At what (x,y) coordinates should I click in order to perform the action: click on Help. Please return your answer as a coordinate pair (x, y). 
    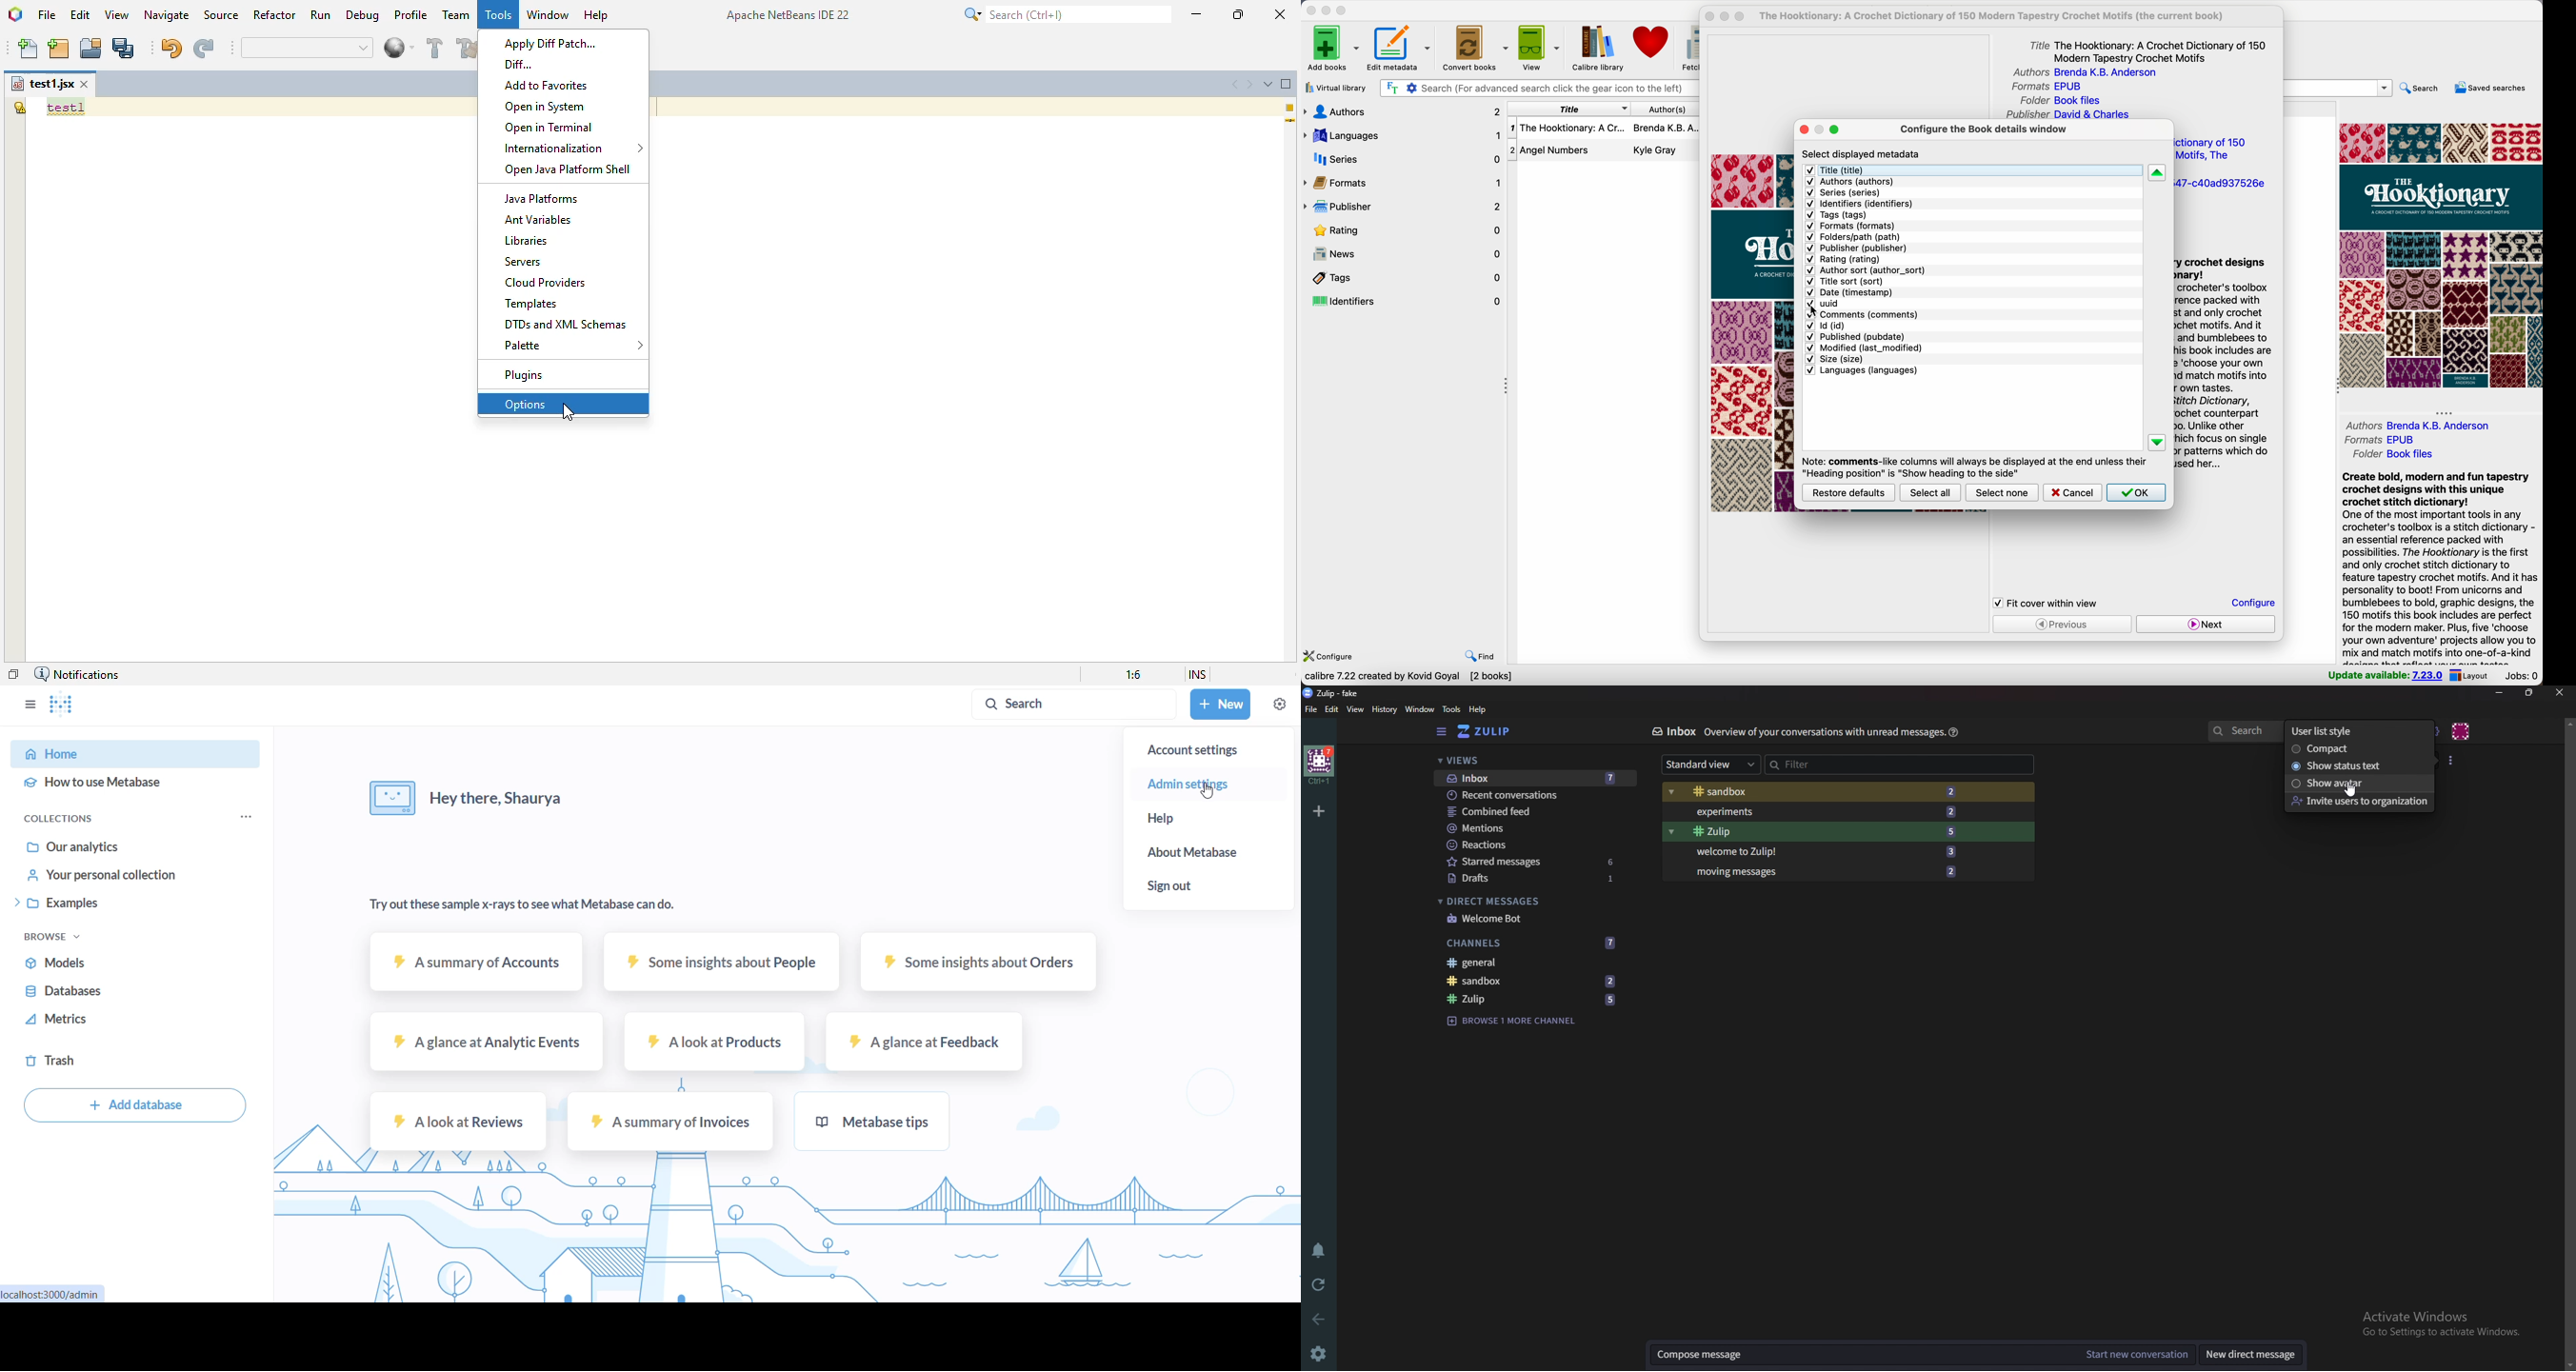
    Looking at the image, I should click on (1954, 732).